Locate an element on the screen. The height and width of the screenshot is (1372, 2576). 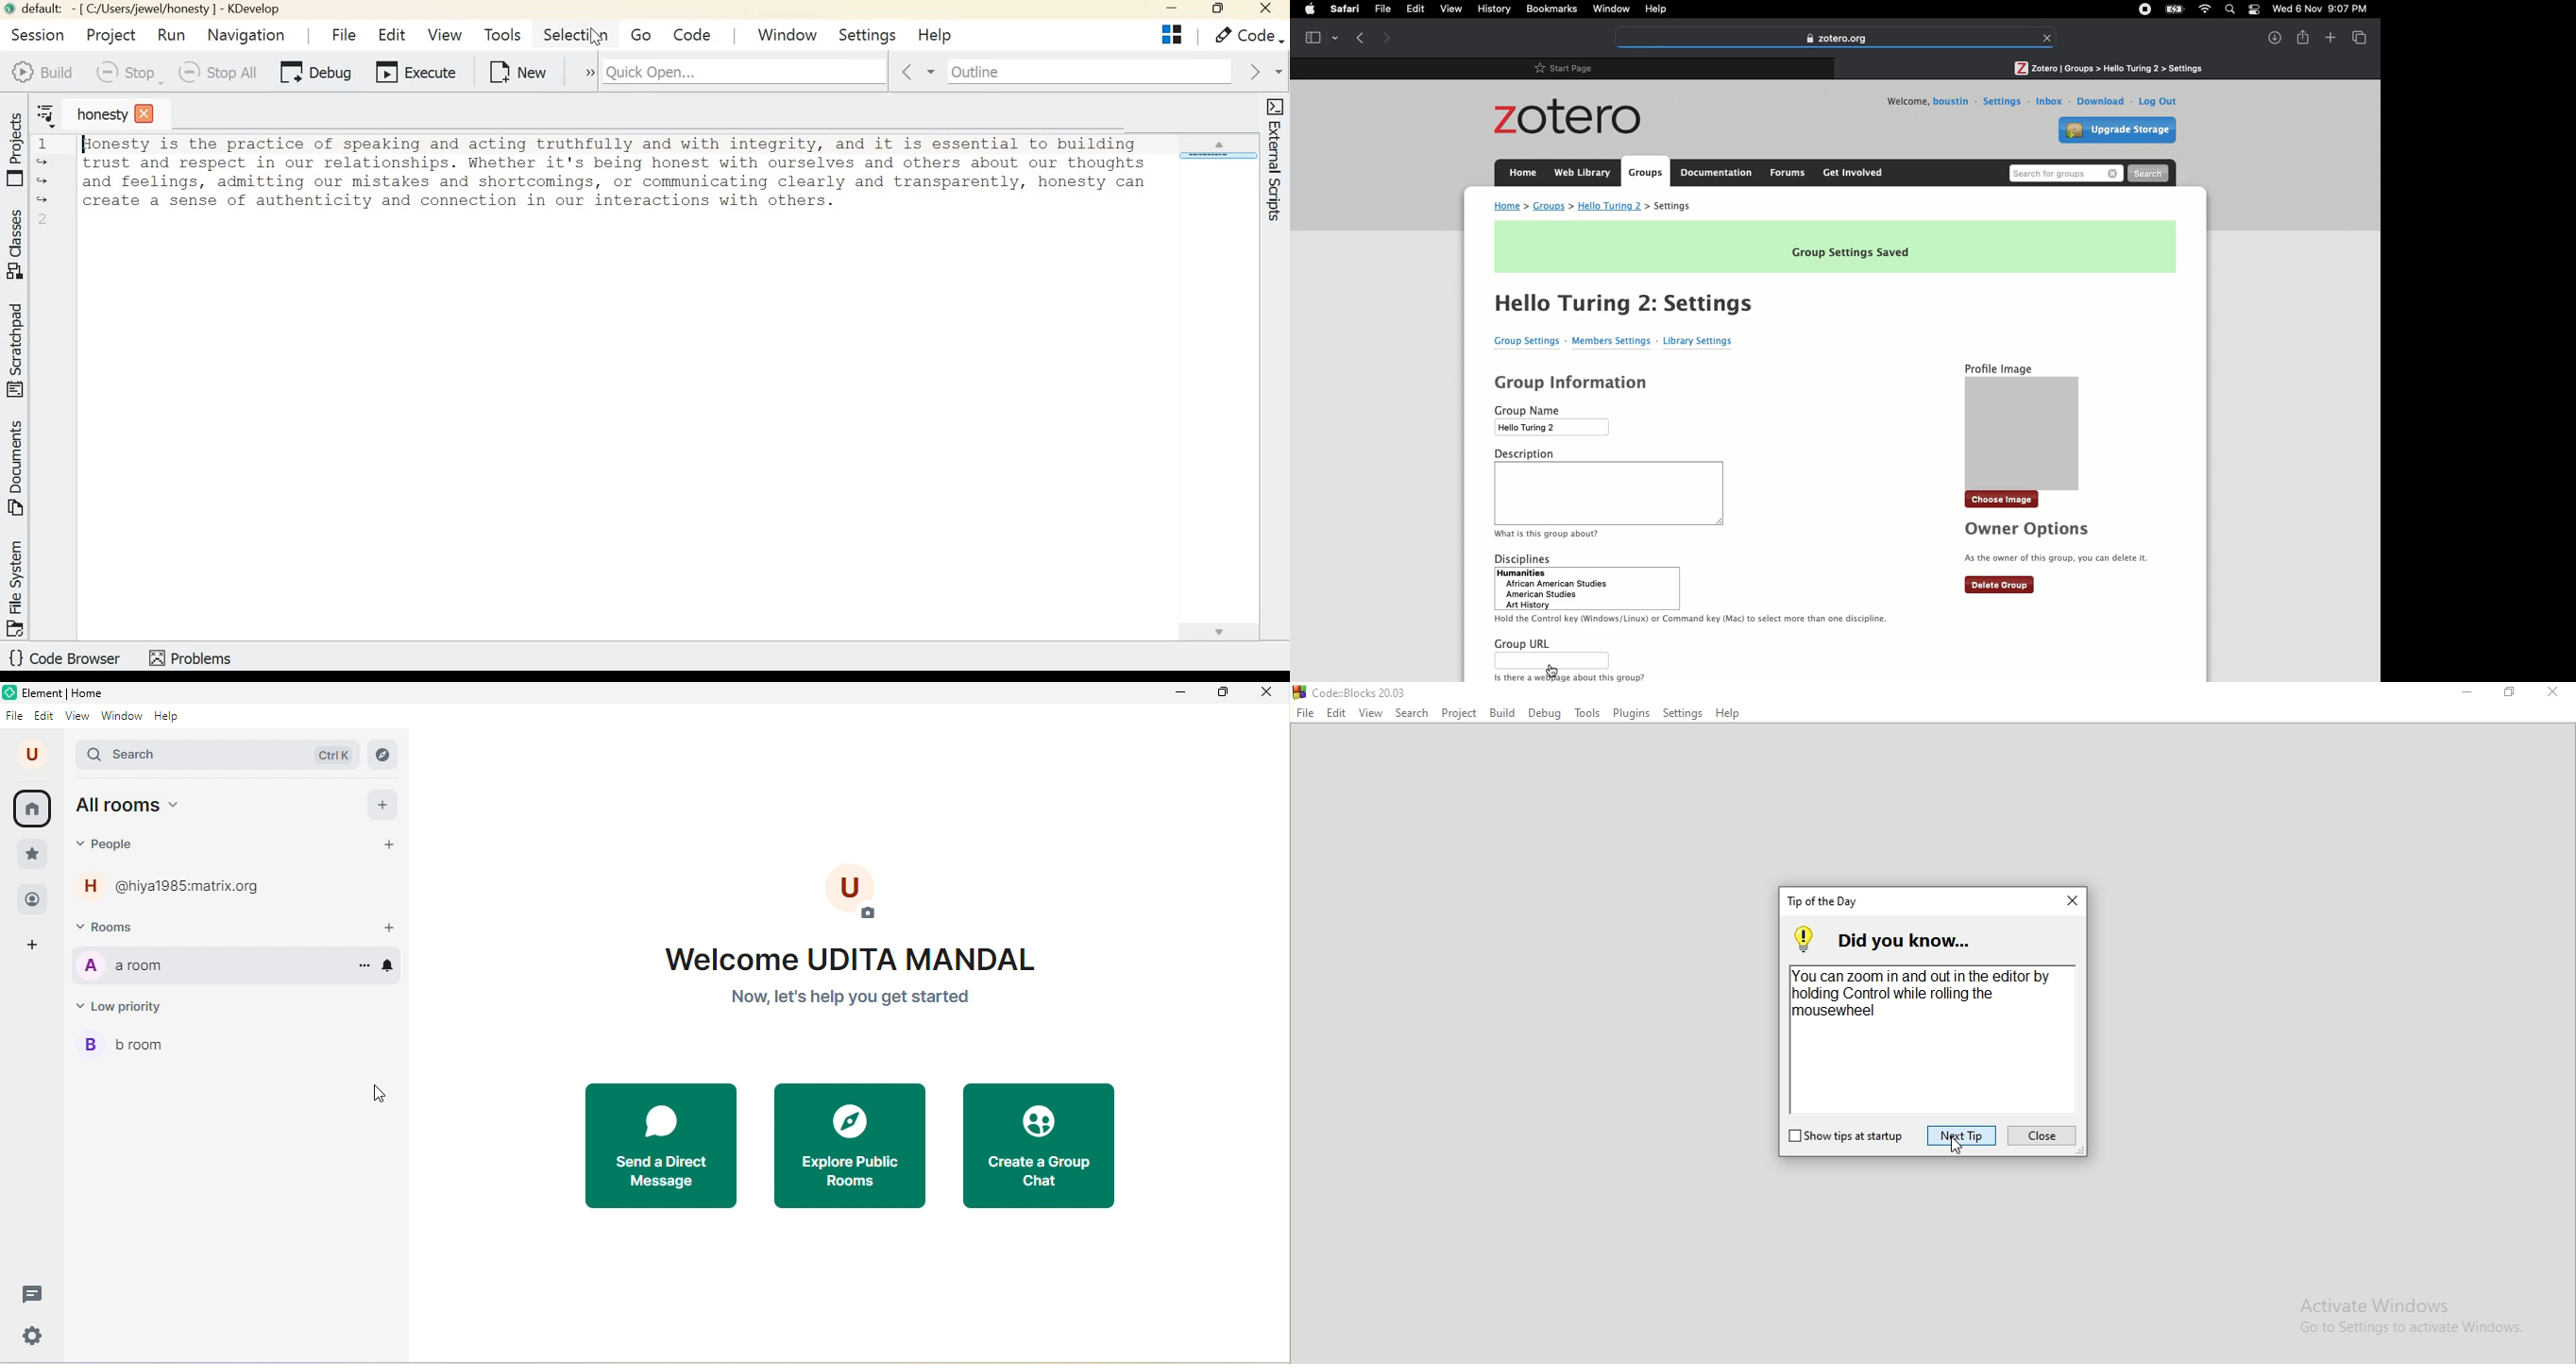
Zotero is located at coordinates (1835, 38).